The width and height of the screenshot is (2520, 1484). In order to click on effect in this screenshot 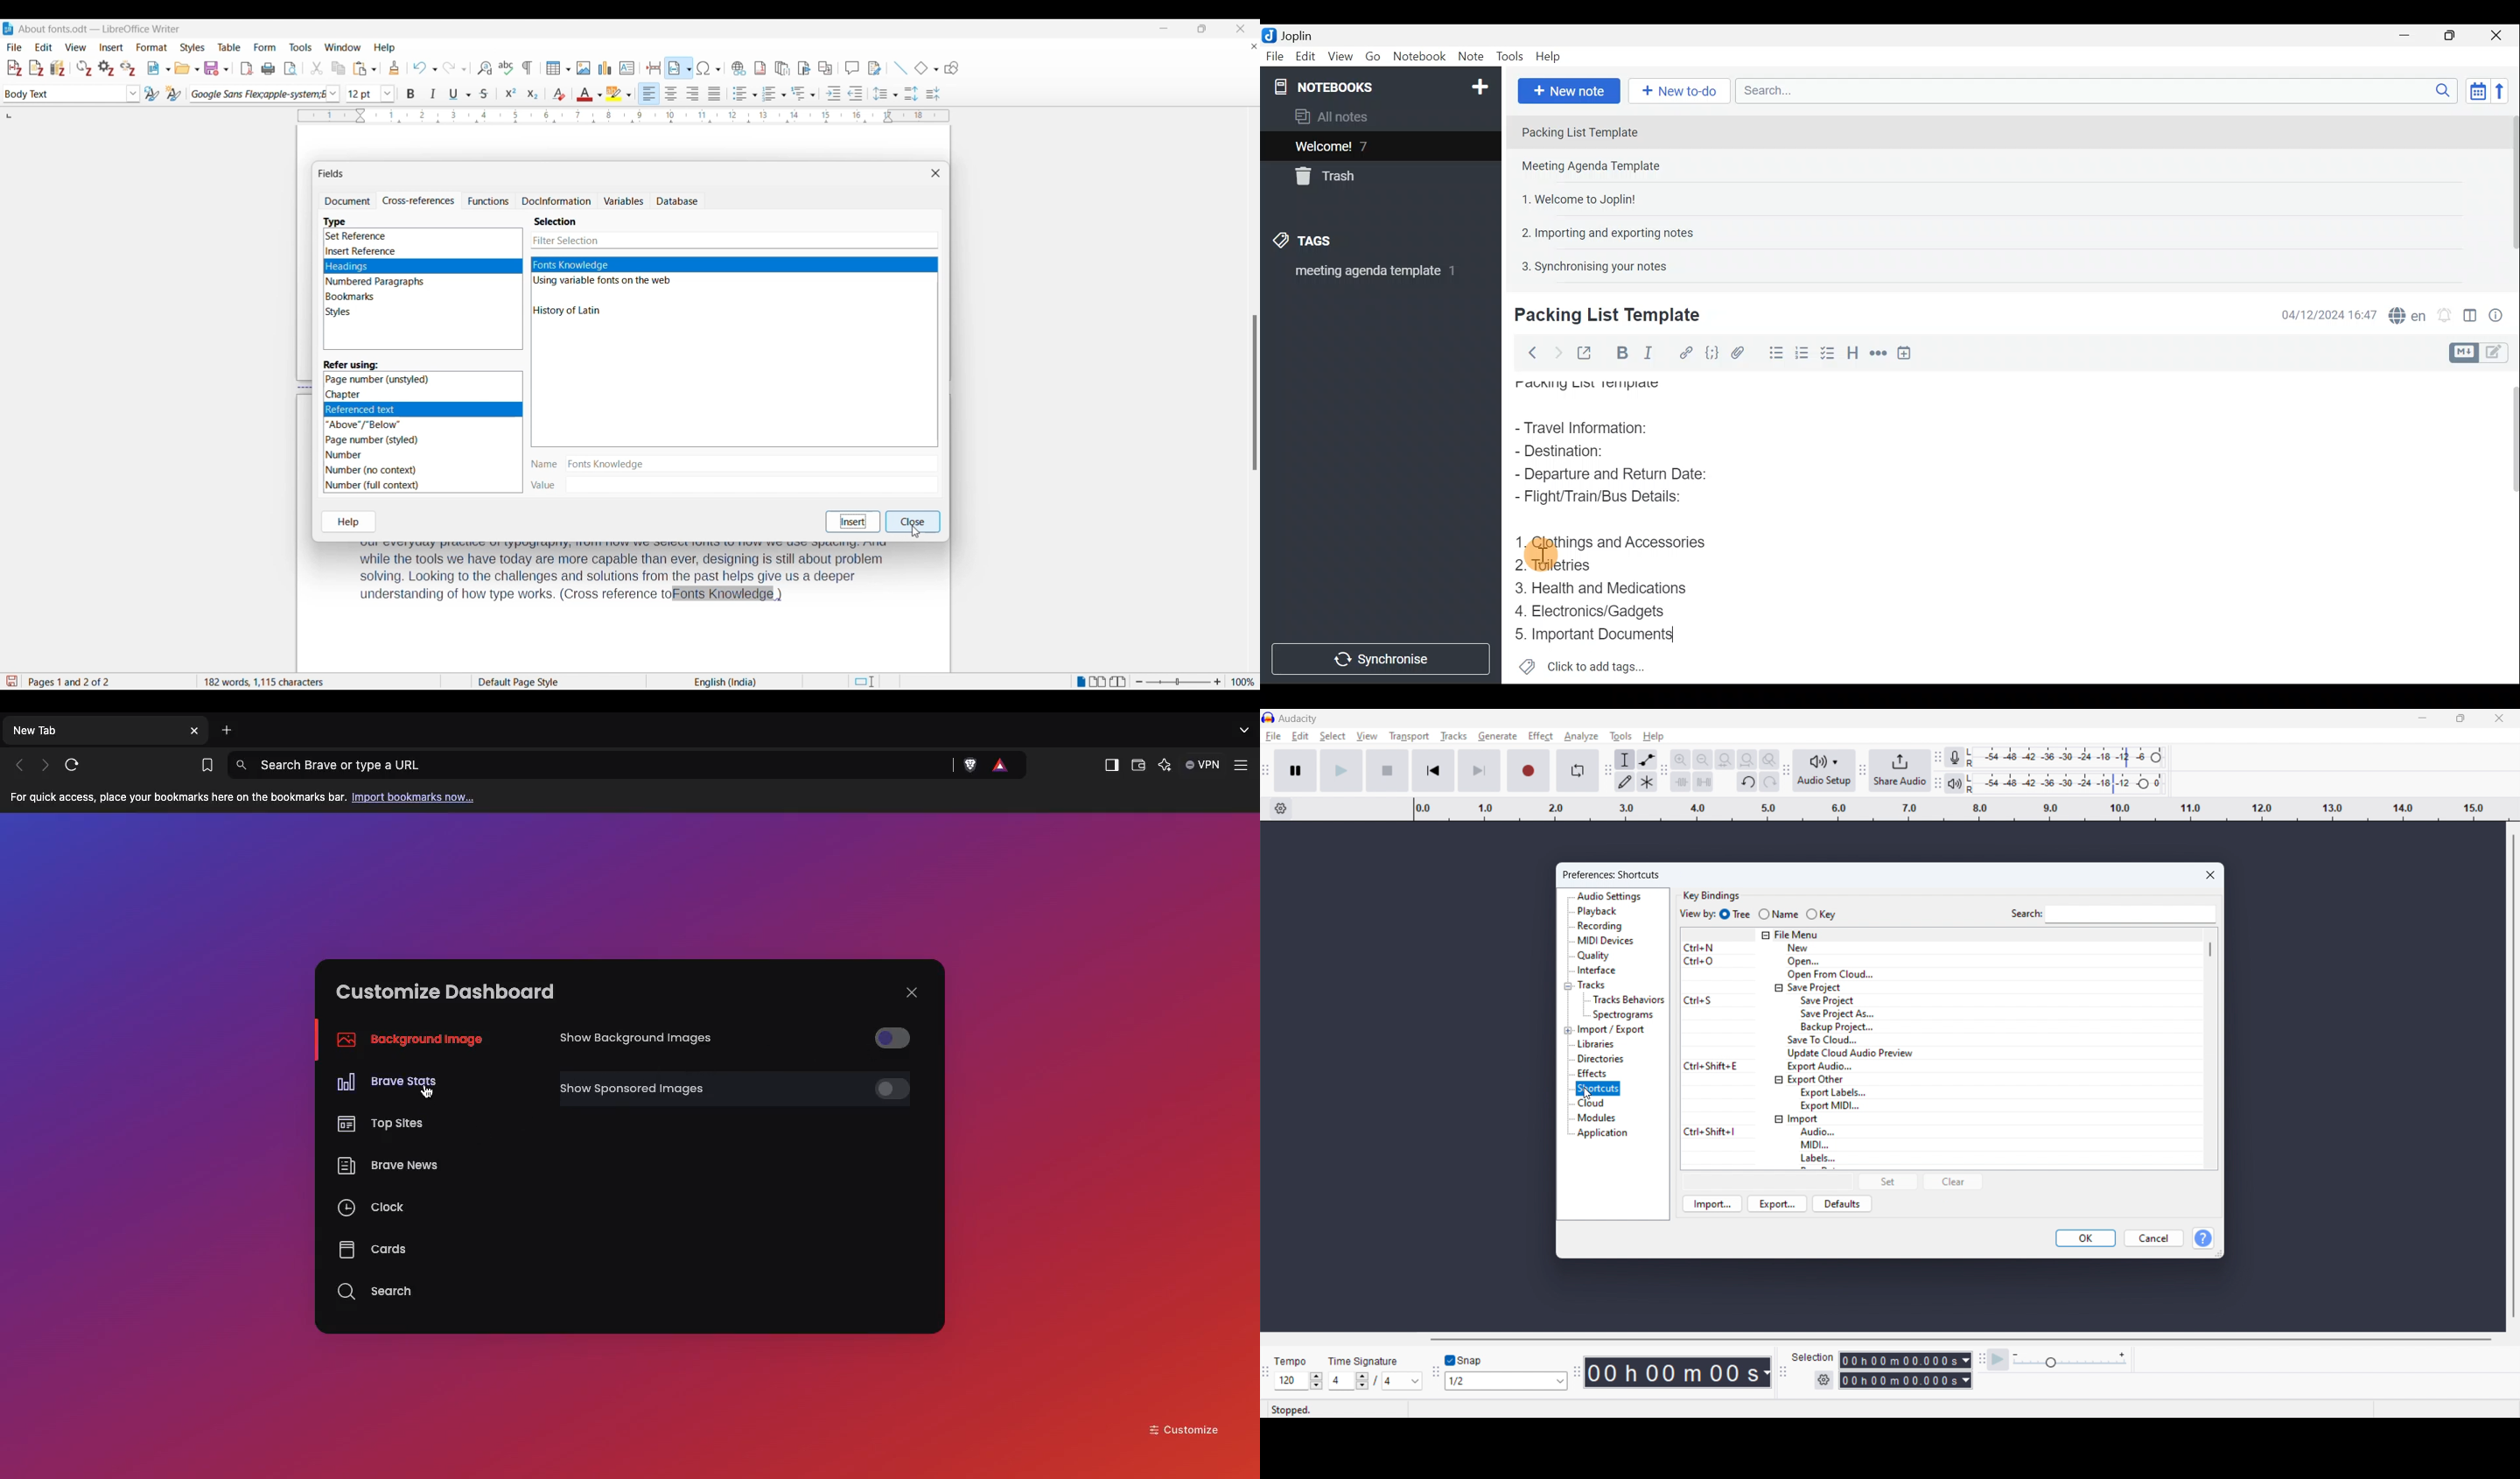, I will do `click(1540, 736)`.